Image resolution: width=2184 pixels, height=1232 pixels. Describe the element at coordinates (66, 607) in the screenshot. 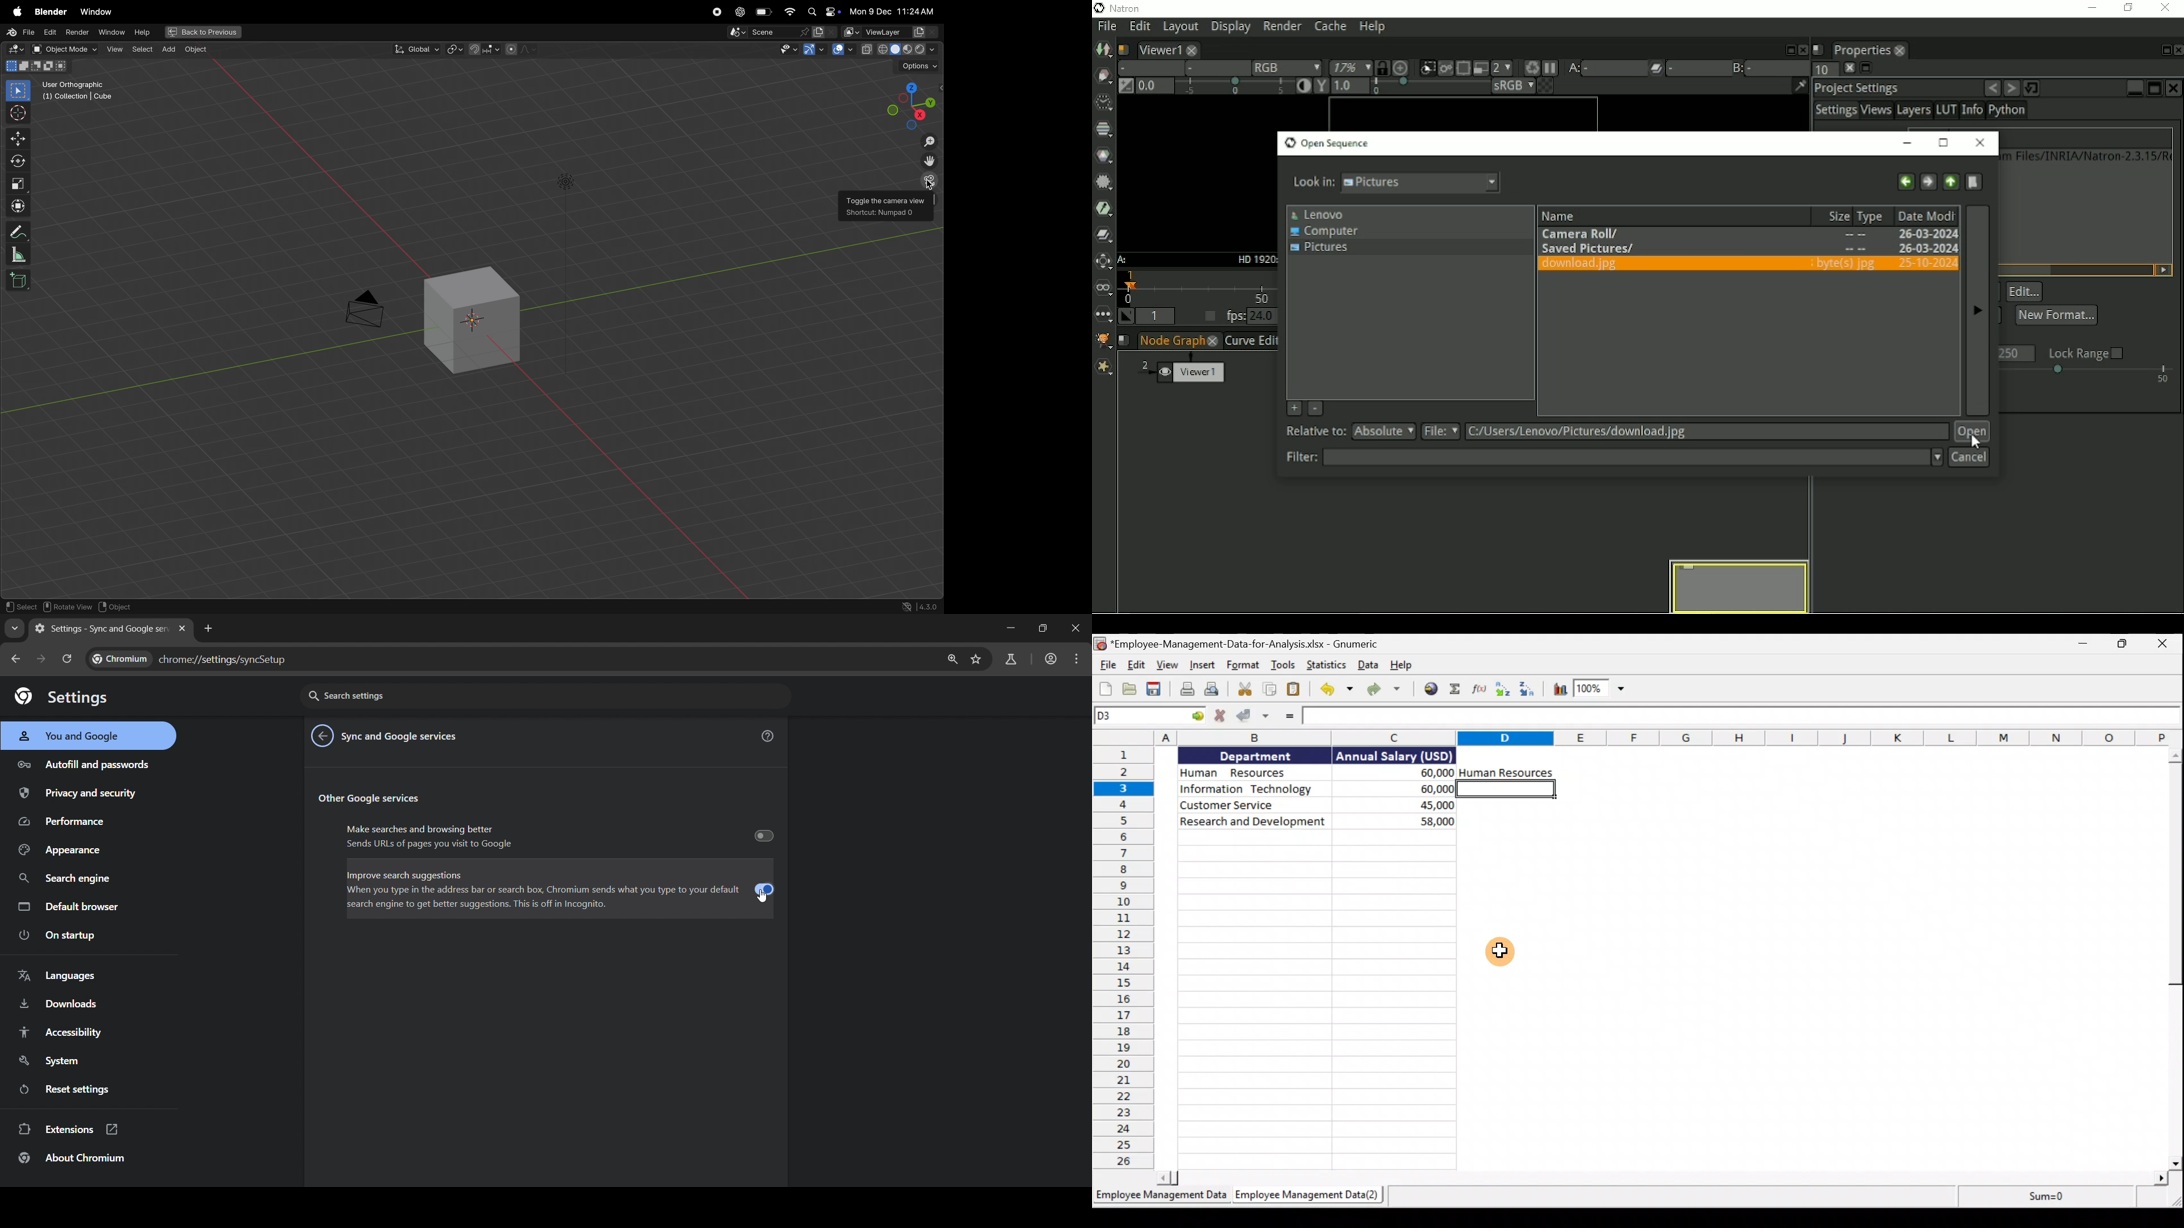

I see `rotate view` at that location.